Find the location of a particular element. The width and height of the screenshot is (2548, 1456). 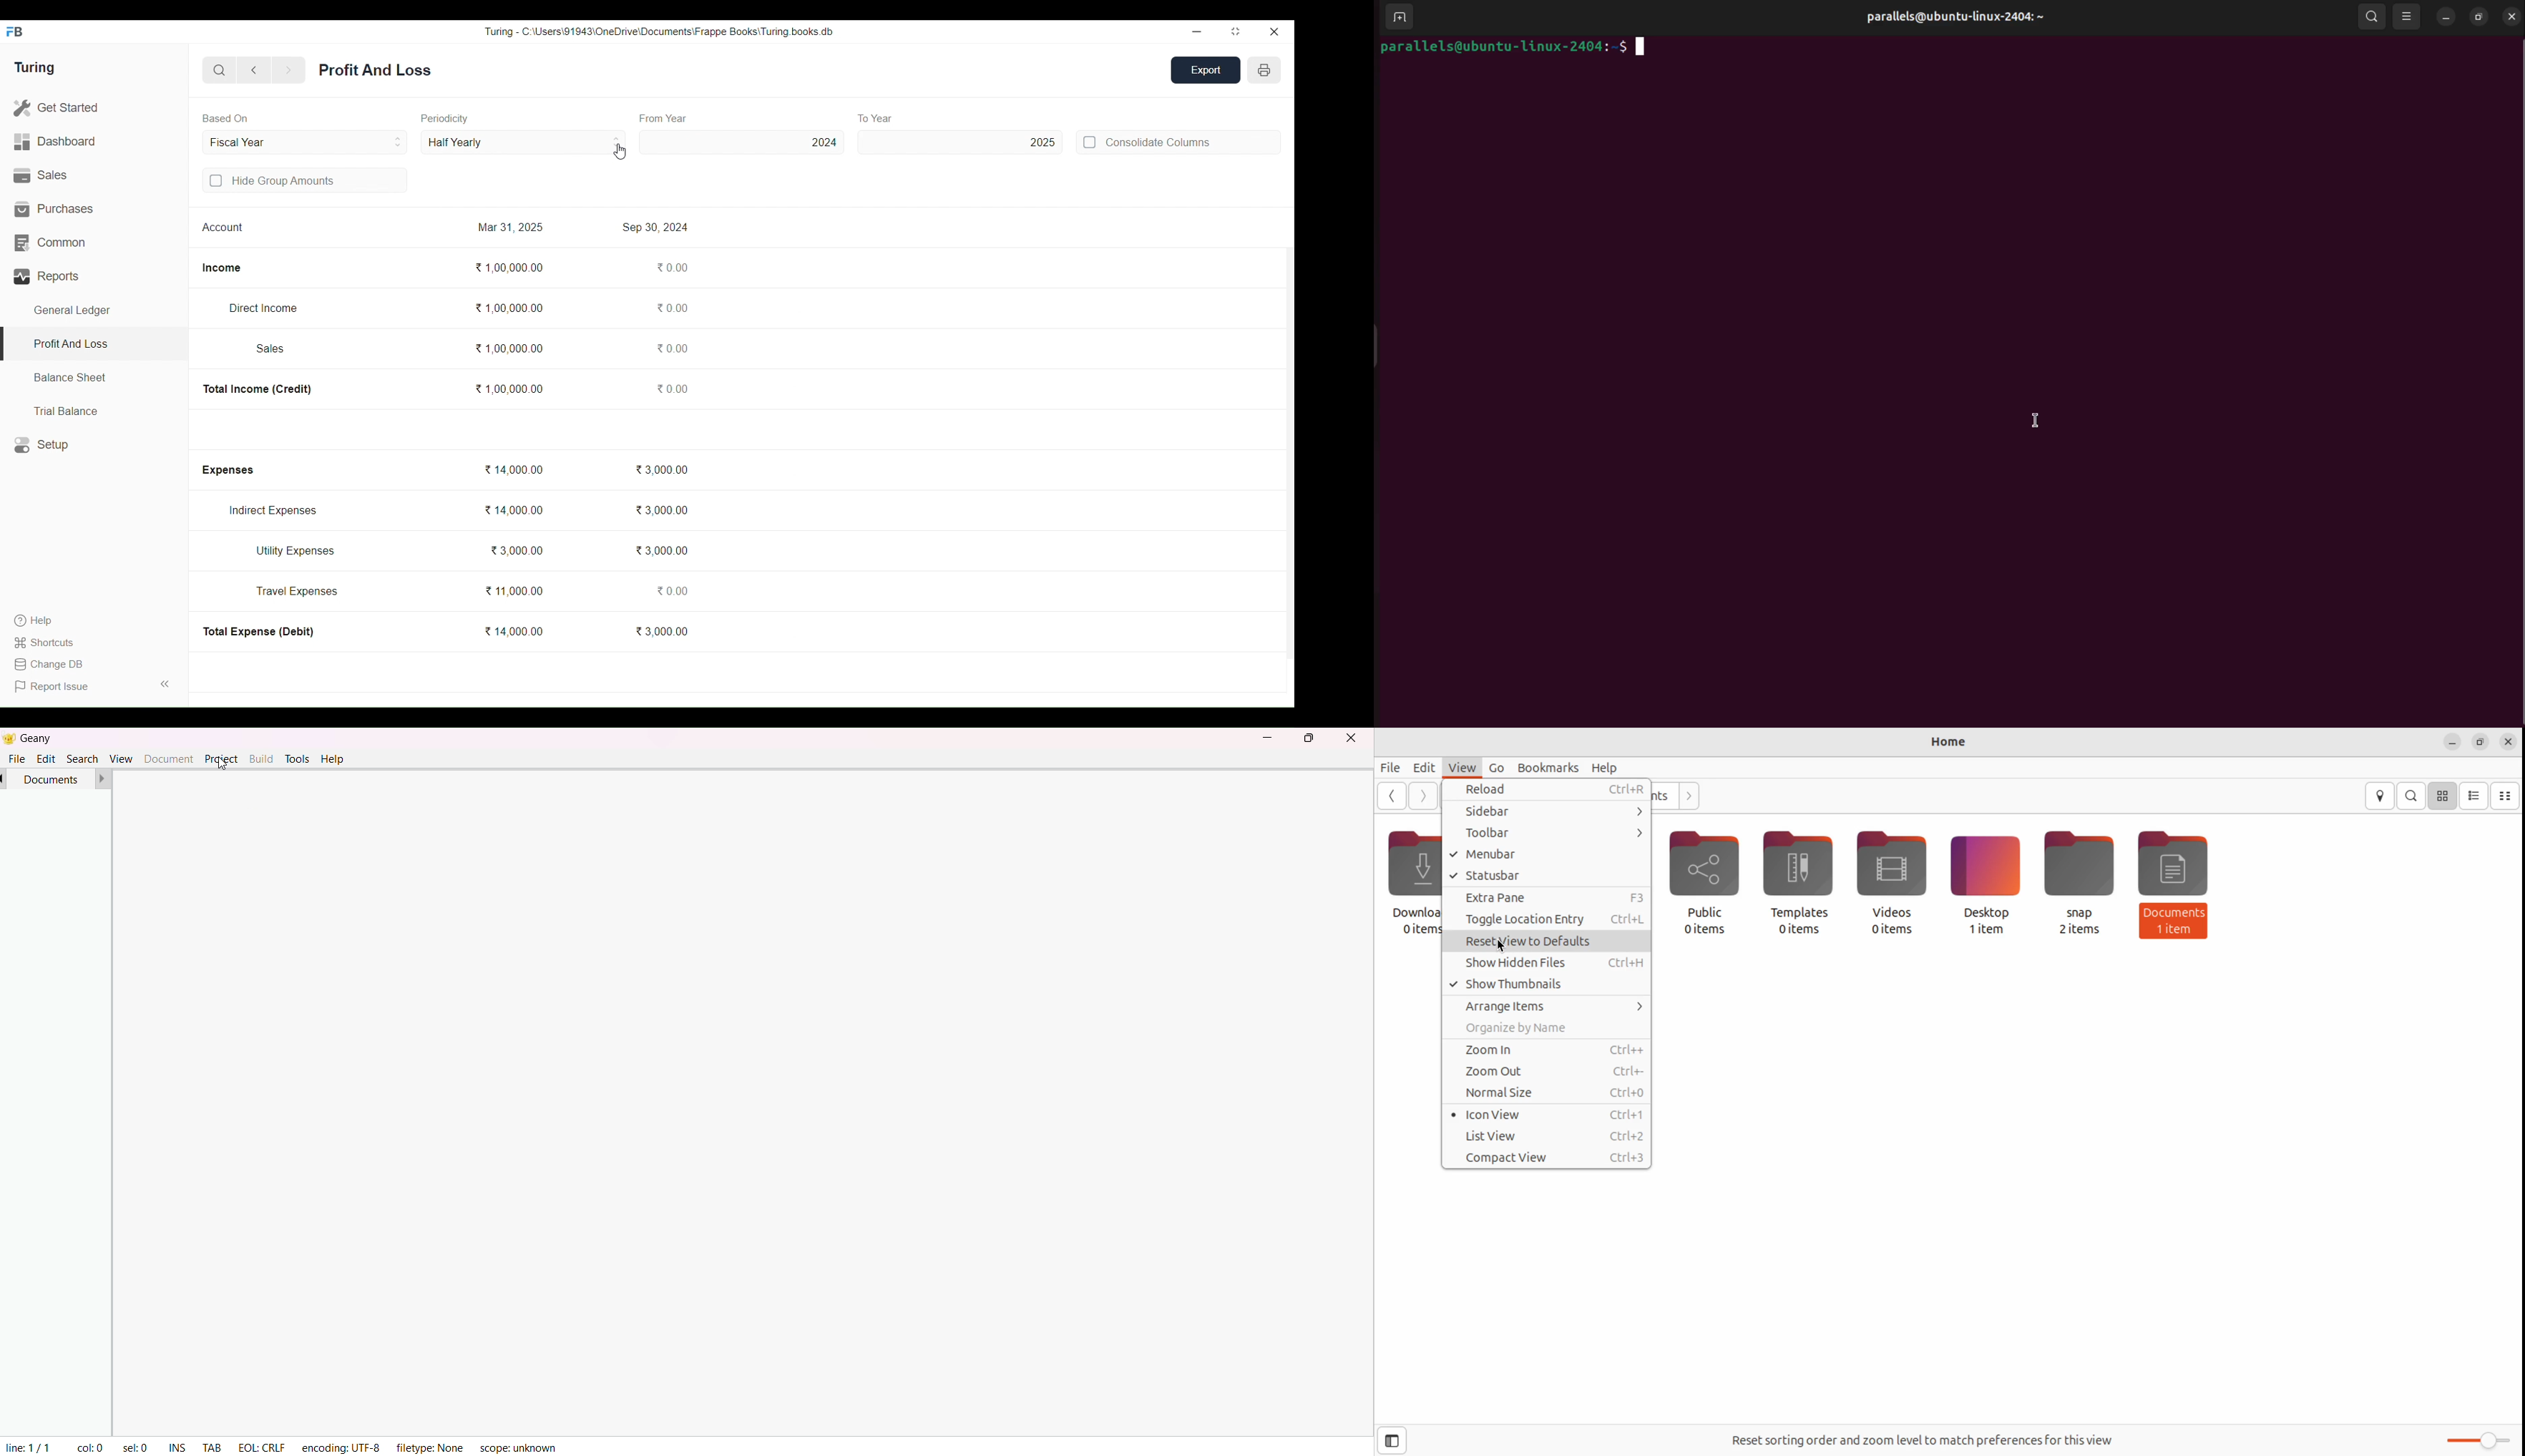

Income is located at coordinates (222, 268).